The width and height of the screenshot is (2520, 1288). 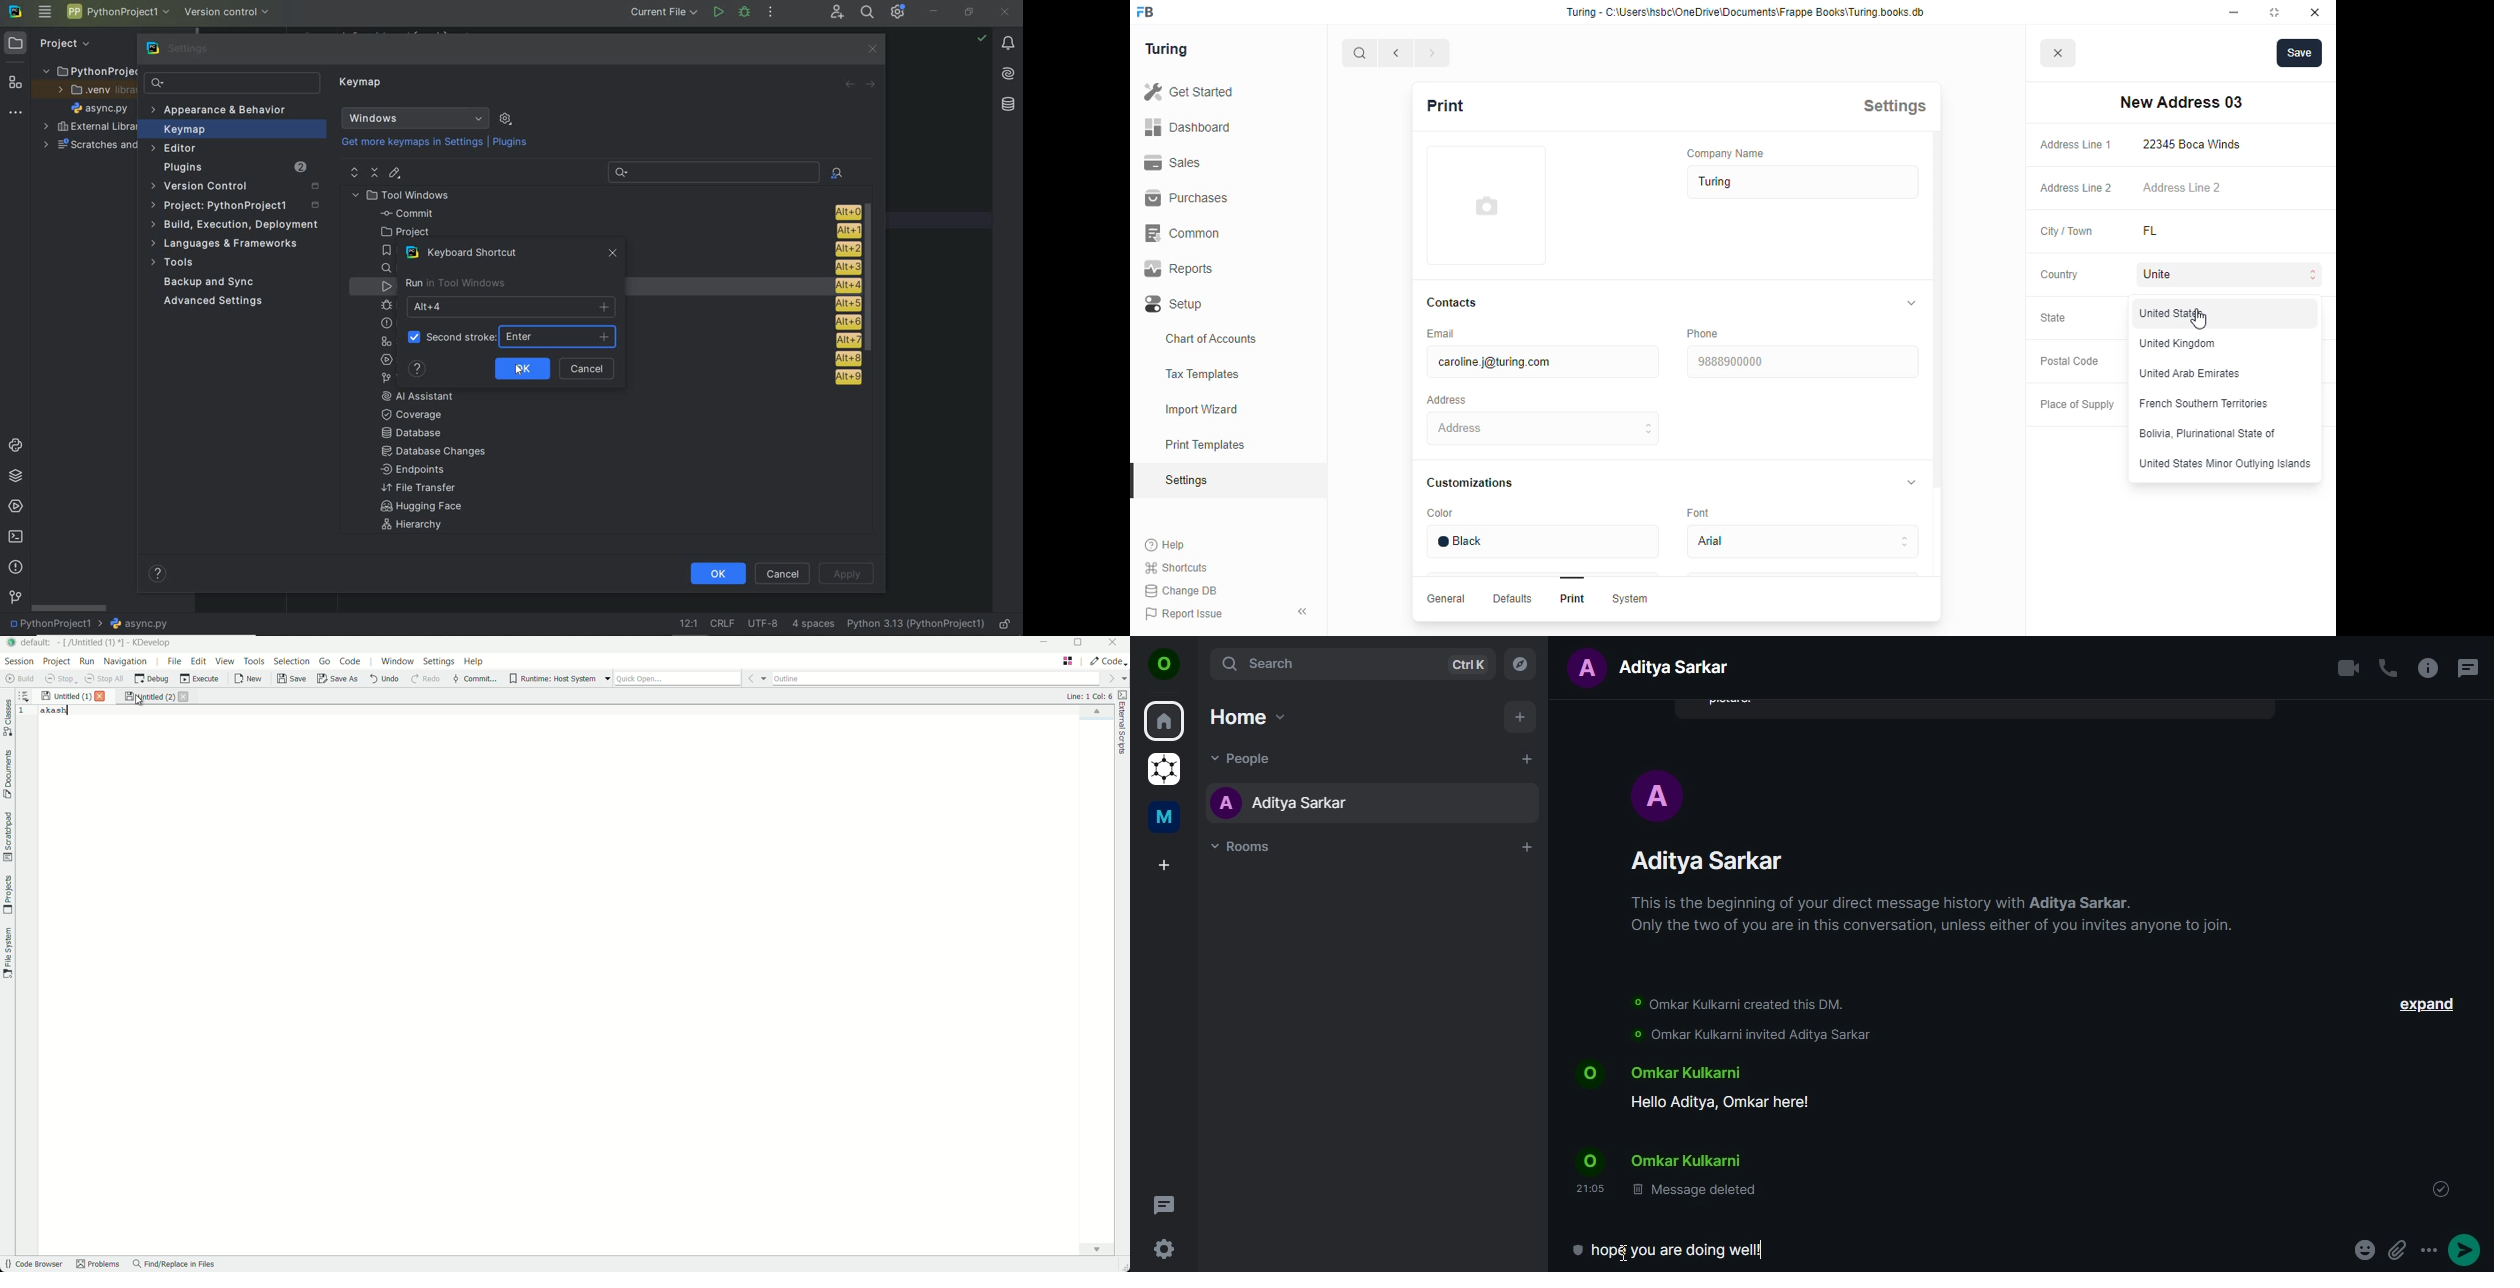 What do you see at coordinates (1908, 481) in the screenshot?
I see `toggle expand/collapse` at bounding box center [1908, 481].